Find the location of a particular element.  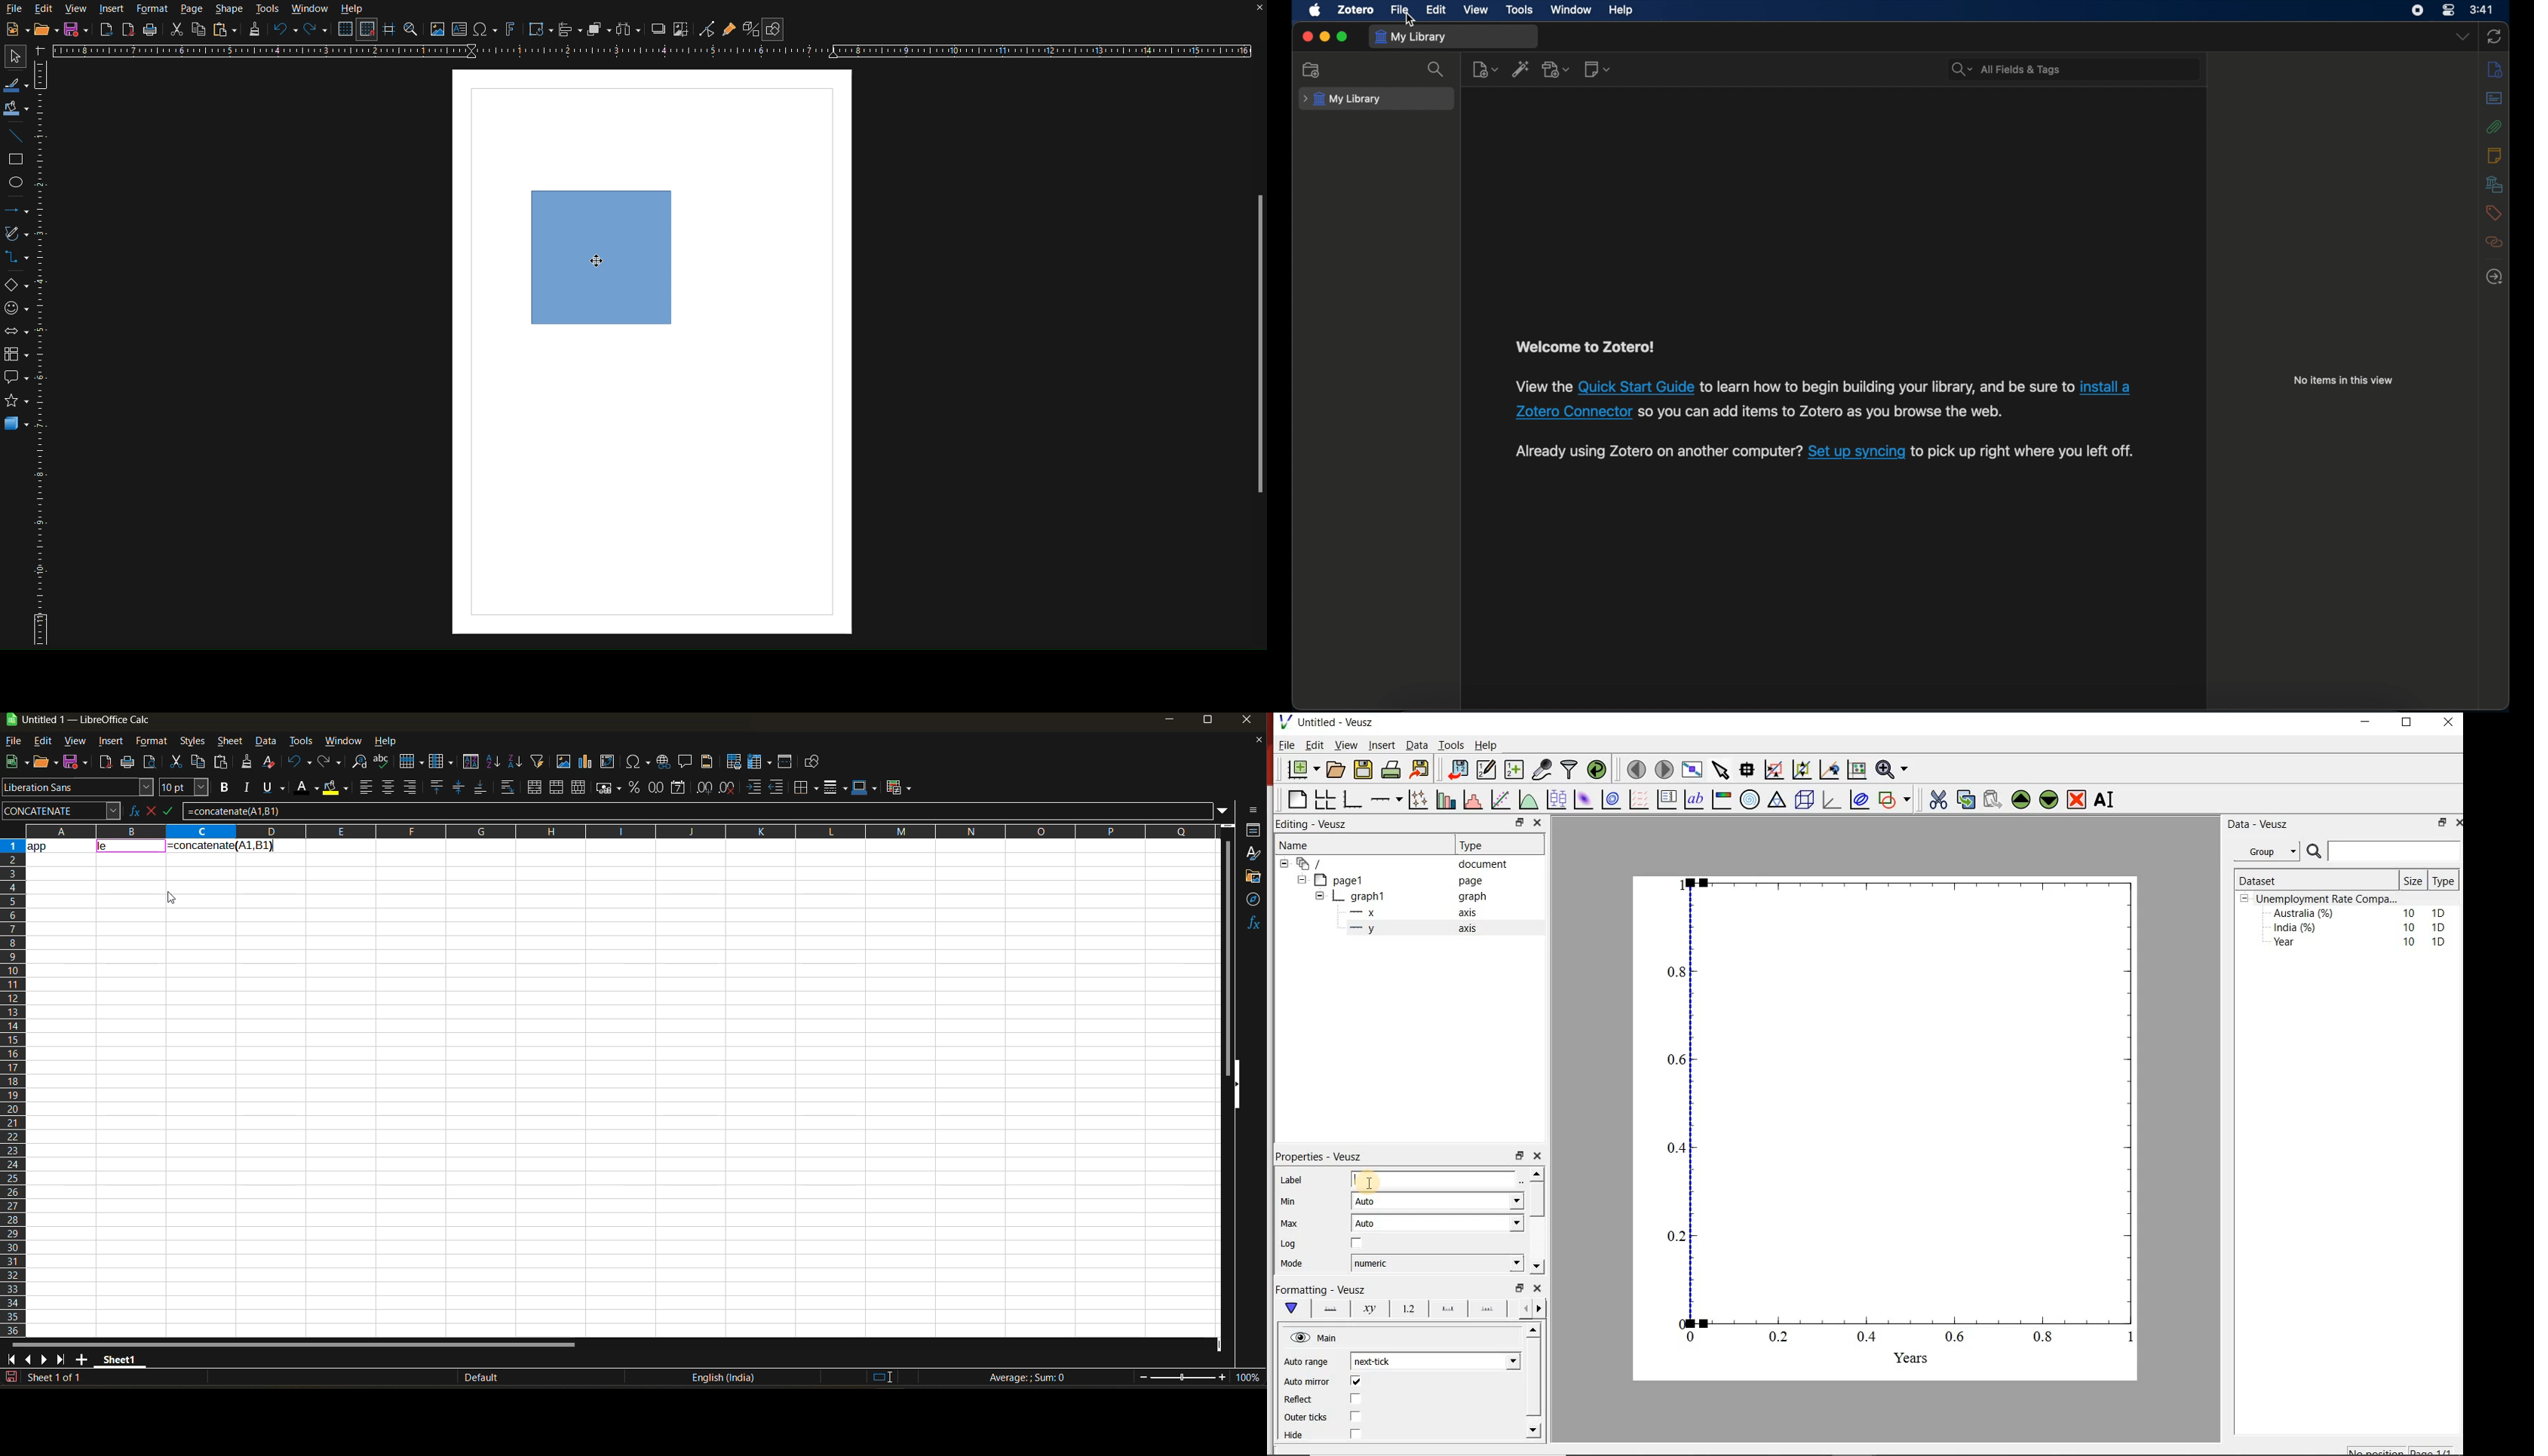

font size is located at coordinates (187, 788).